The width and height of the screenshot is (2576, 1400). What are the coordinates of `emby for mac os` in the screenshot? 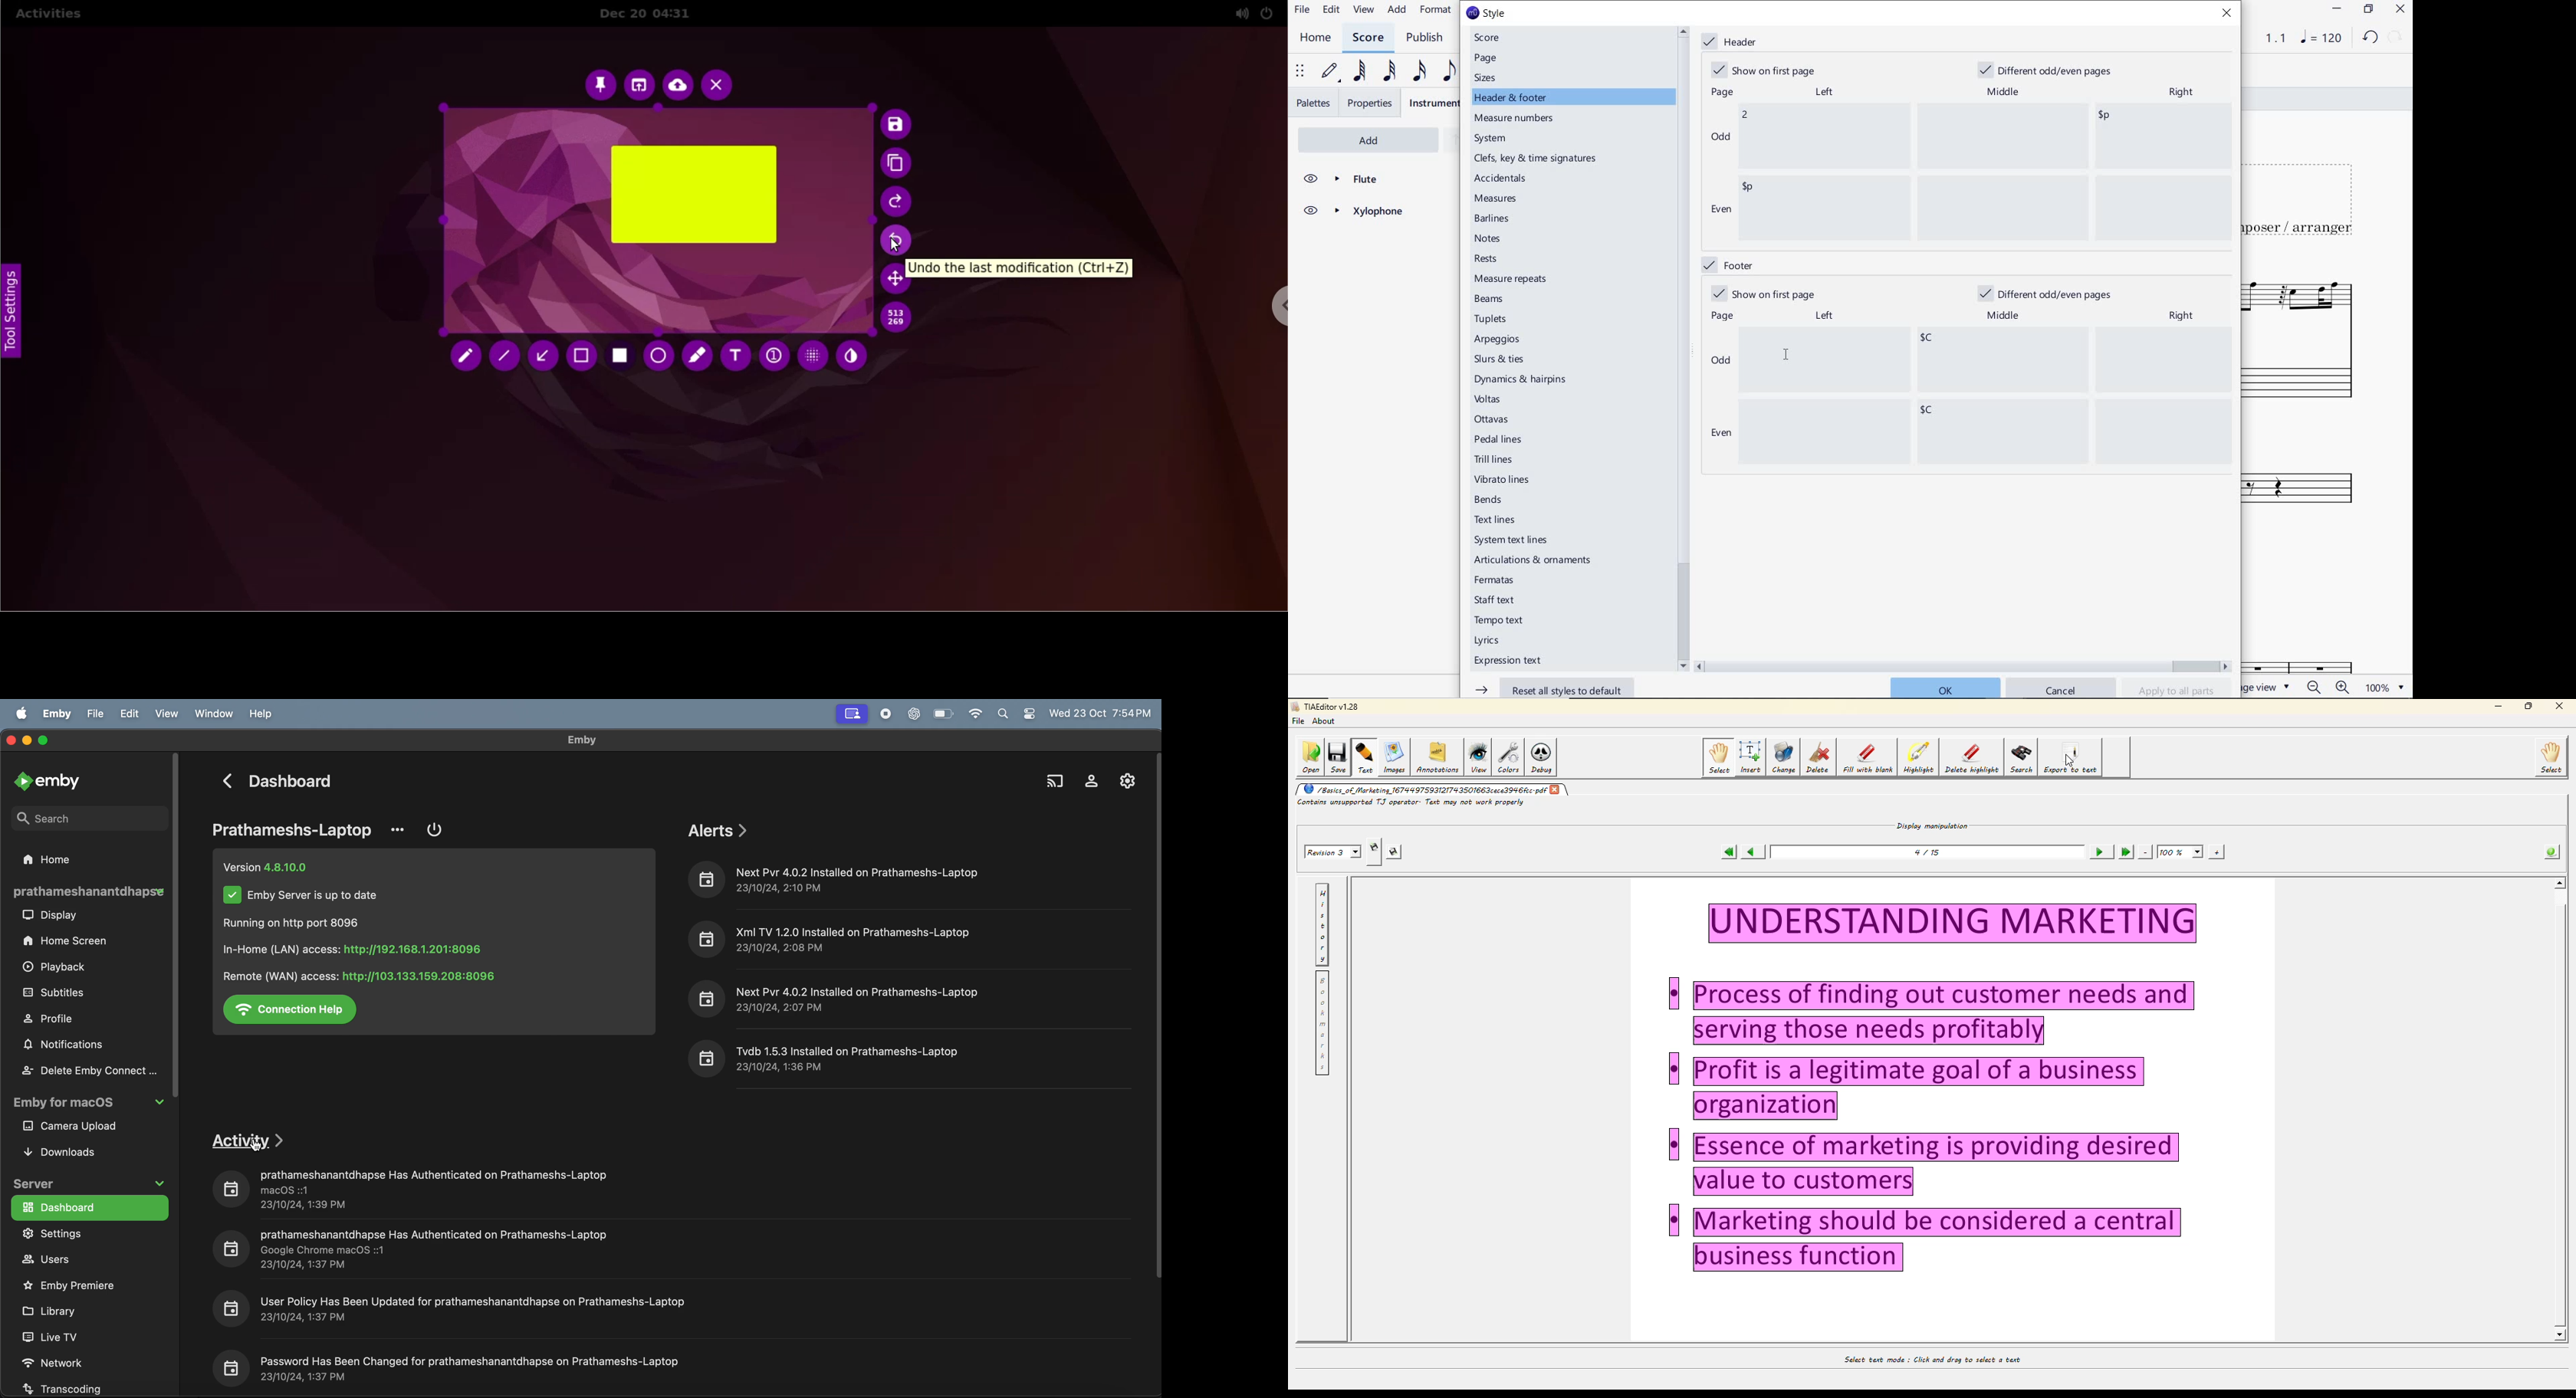 It's located at (87, 1105).